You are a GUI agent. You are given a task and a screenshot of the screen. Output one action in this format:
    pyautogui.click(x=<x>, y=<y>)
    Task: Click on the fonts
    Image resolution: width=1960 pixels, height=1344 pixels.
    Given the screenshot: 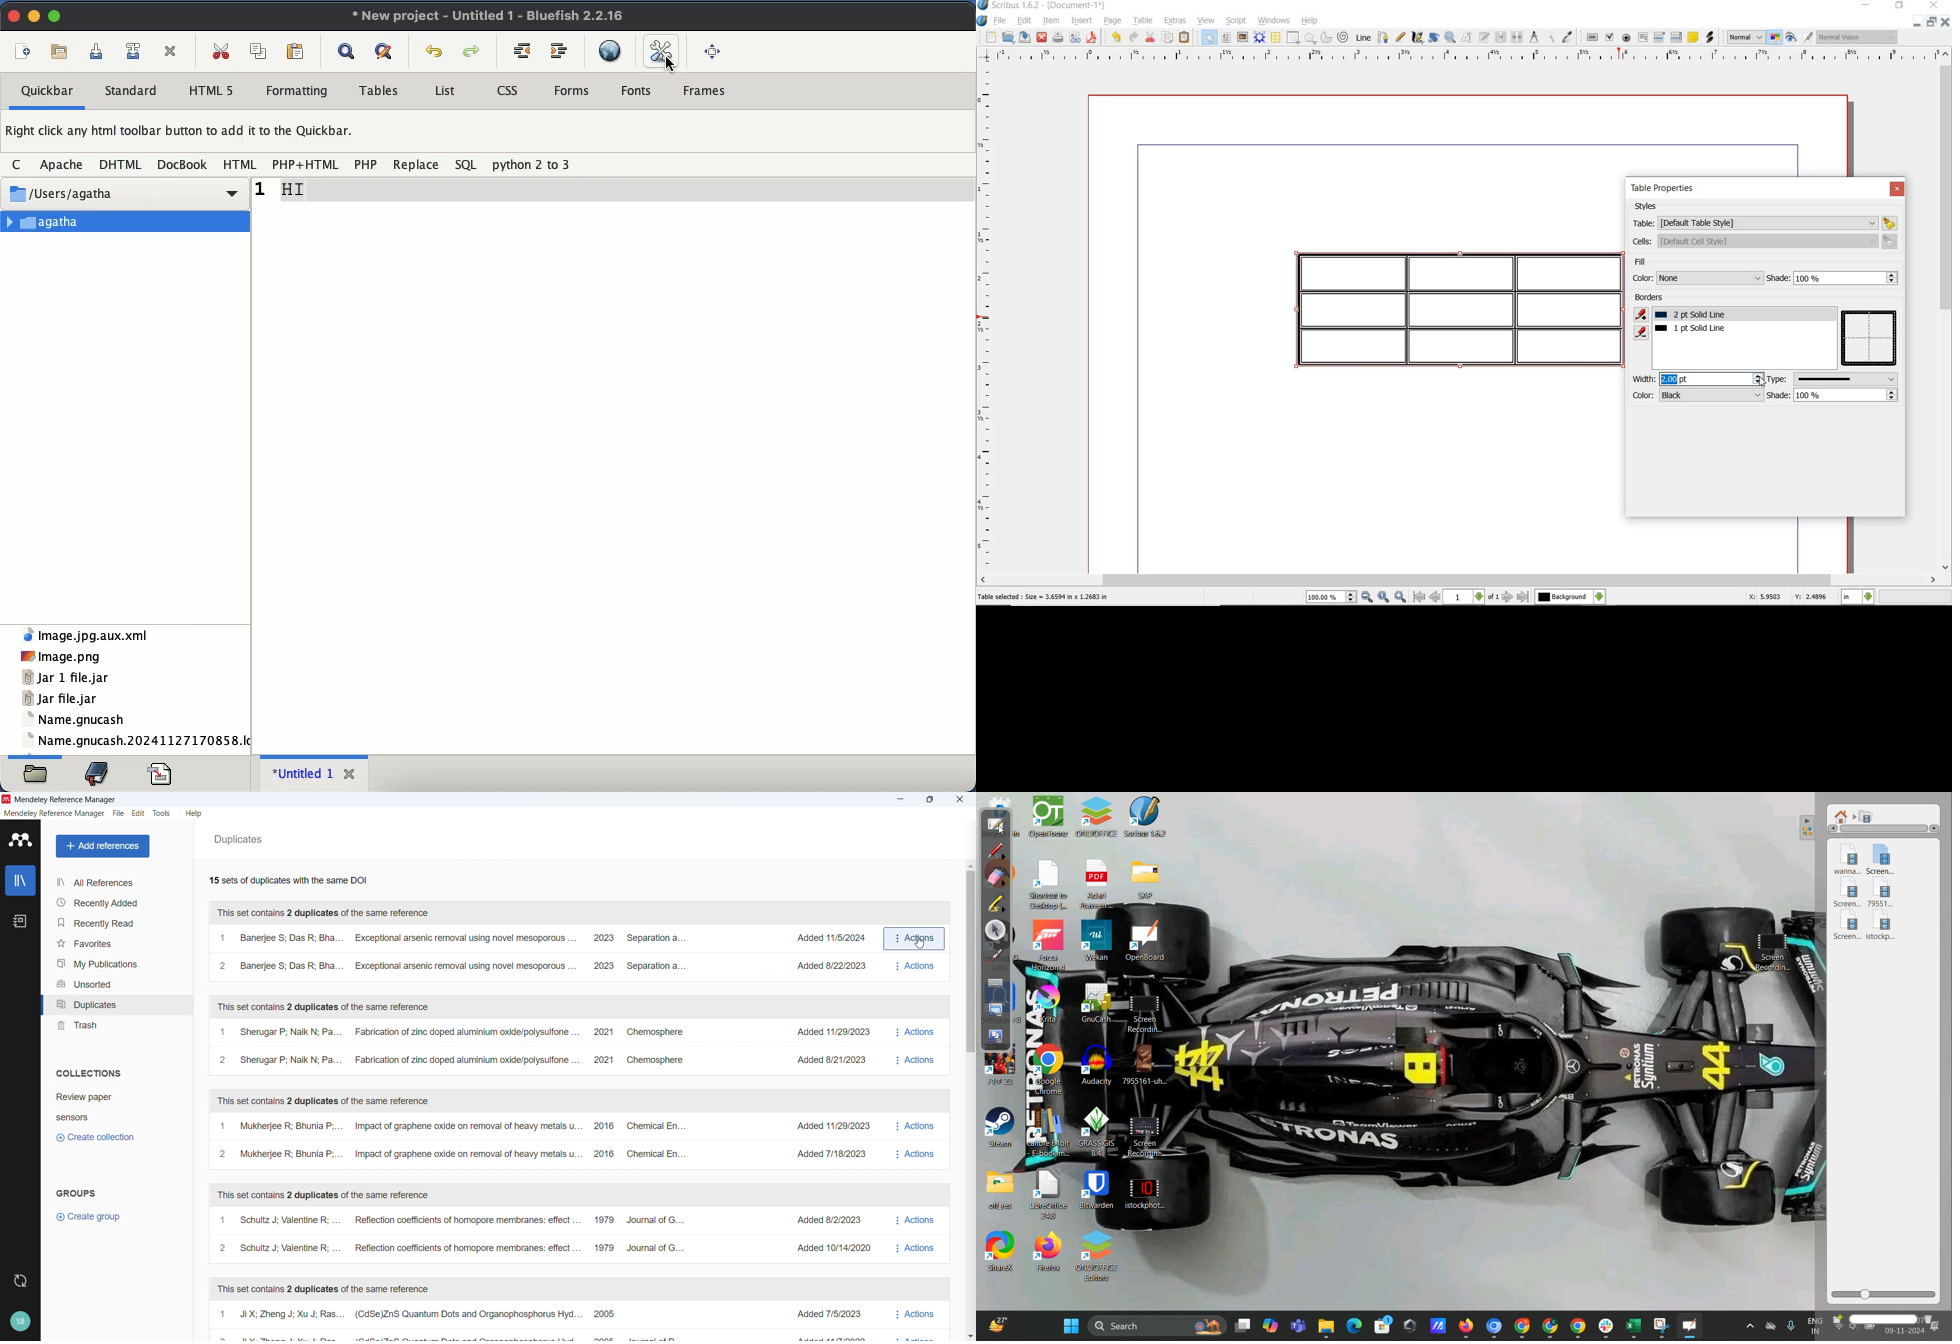 What is the action you would take?
    pyautogui.click(x=639, y=92)
    